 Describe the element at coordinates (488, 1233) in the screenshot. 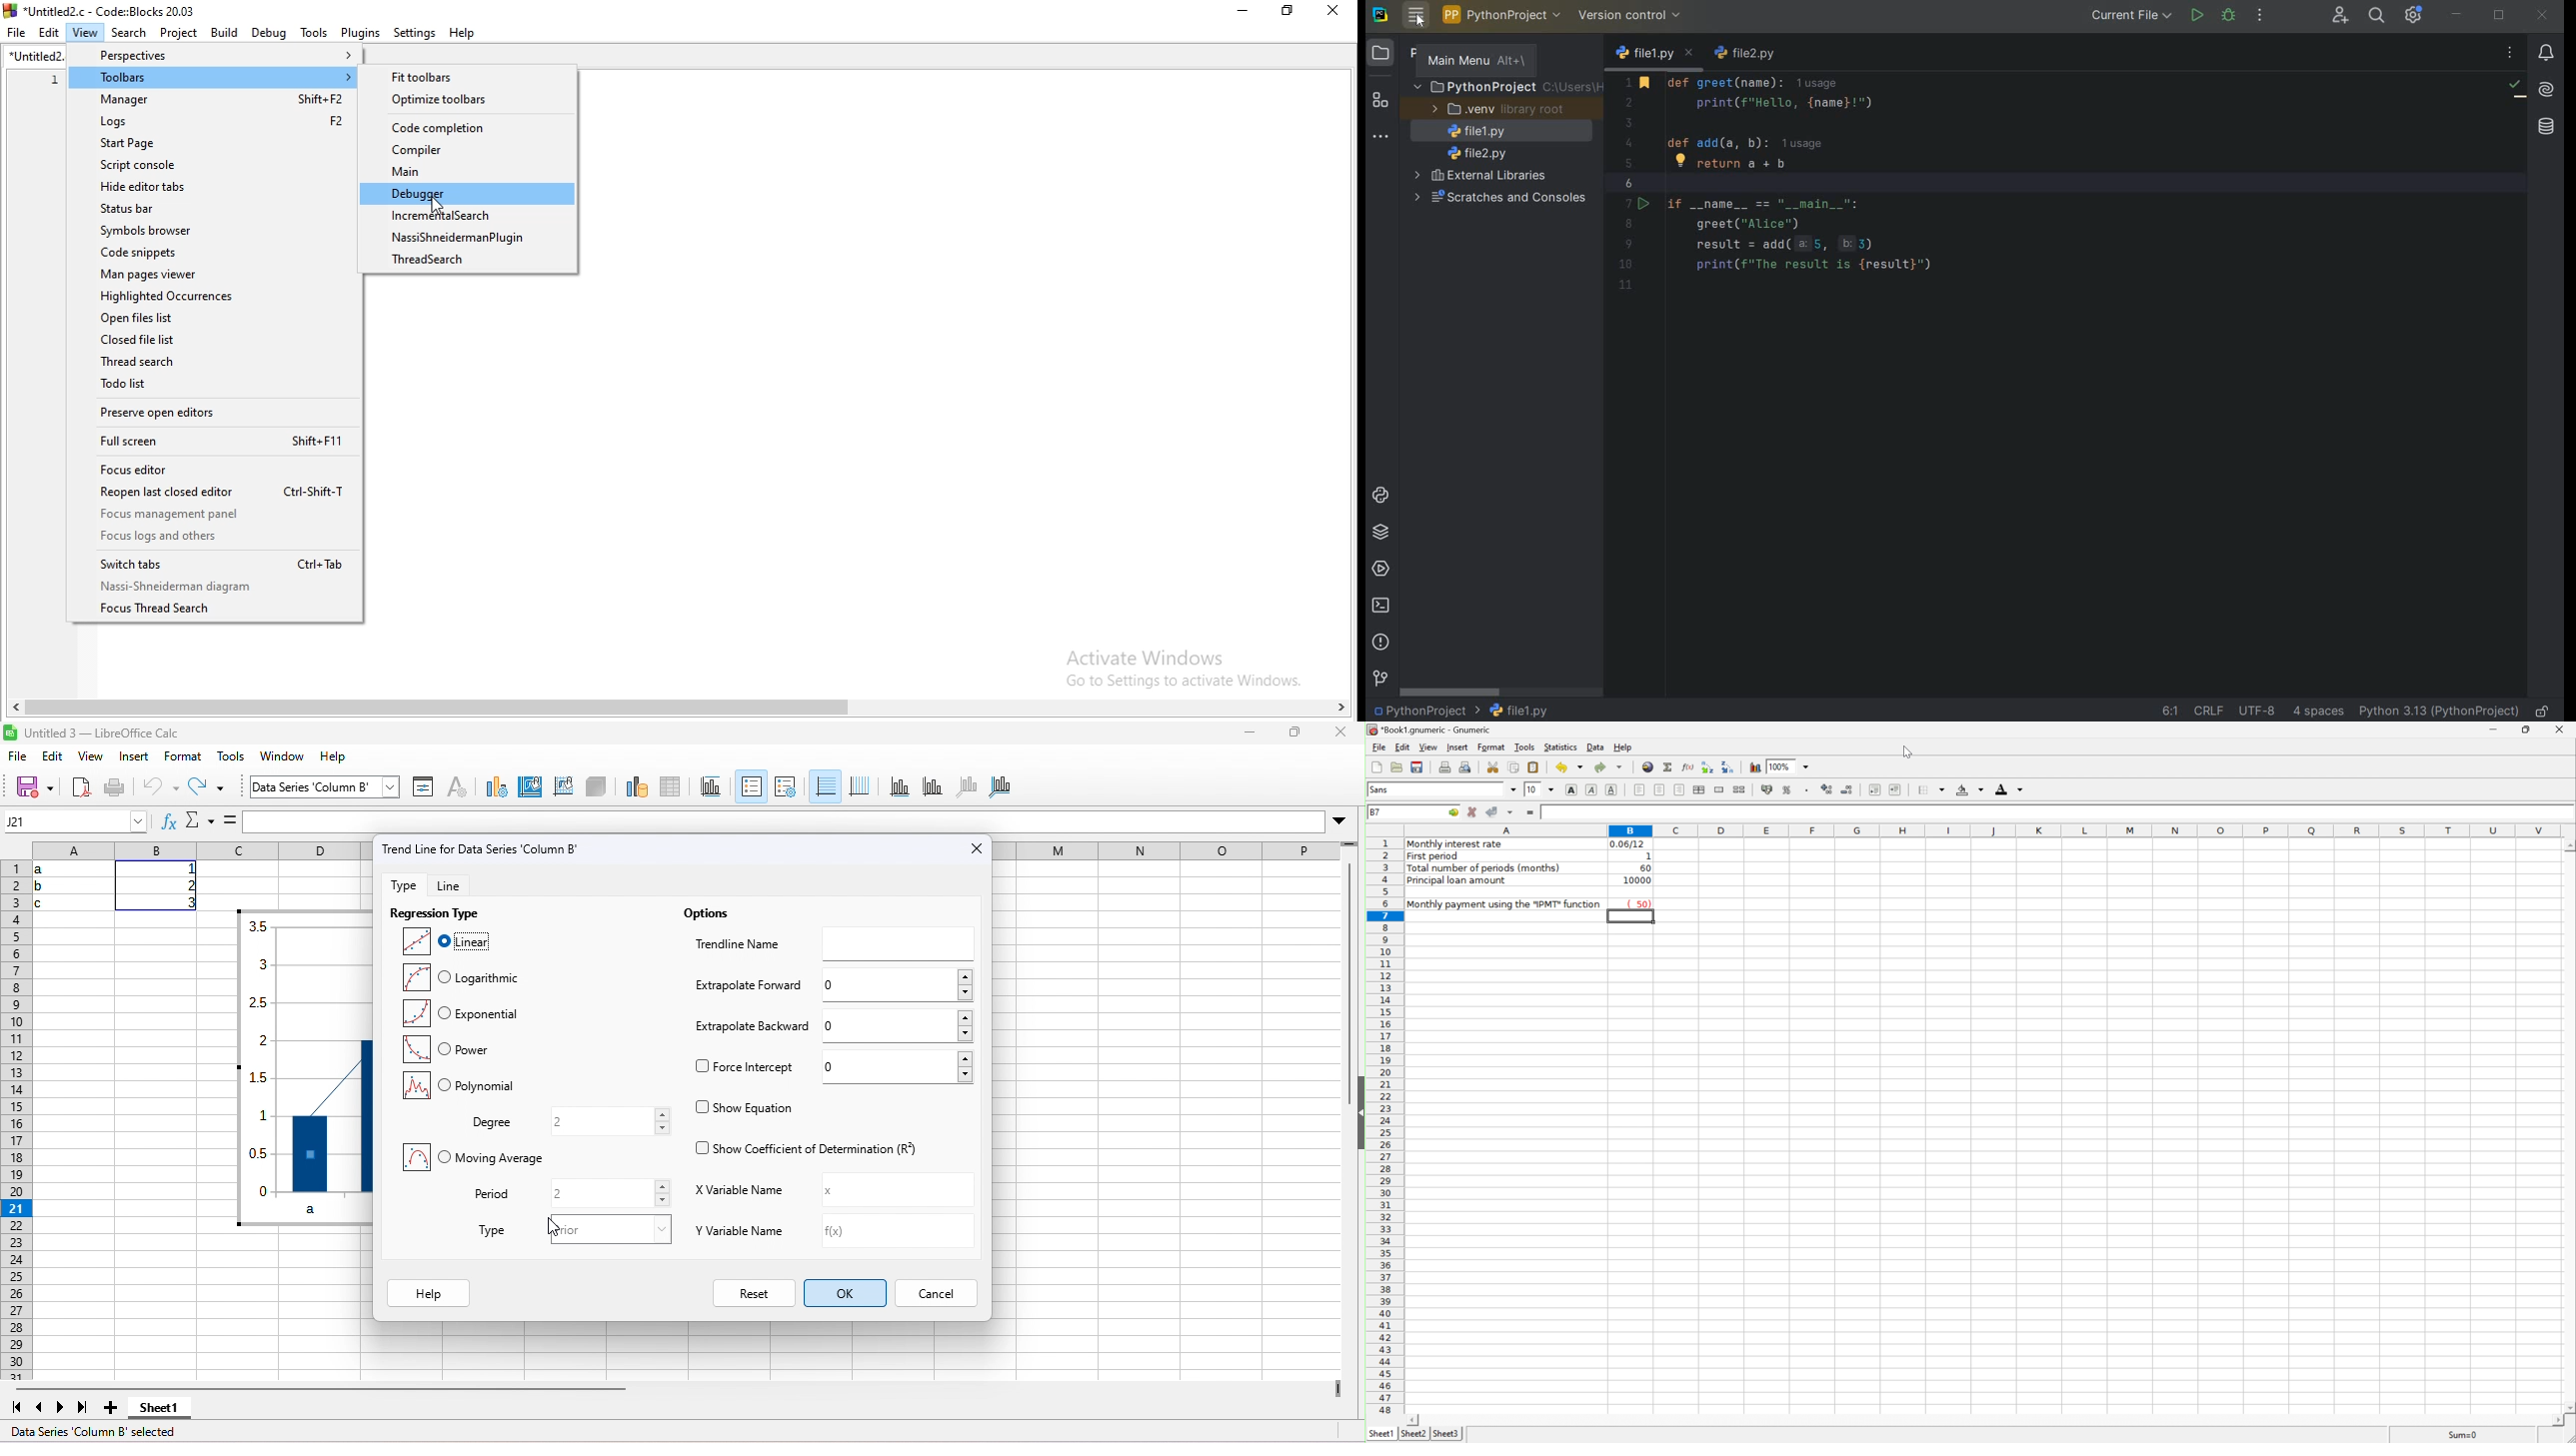

I see `type` at that location.